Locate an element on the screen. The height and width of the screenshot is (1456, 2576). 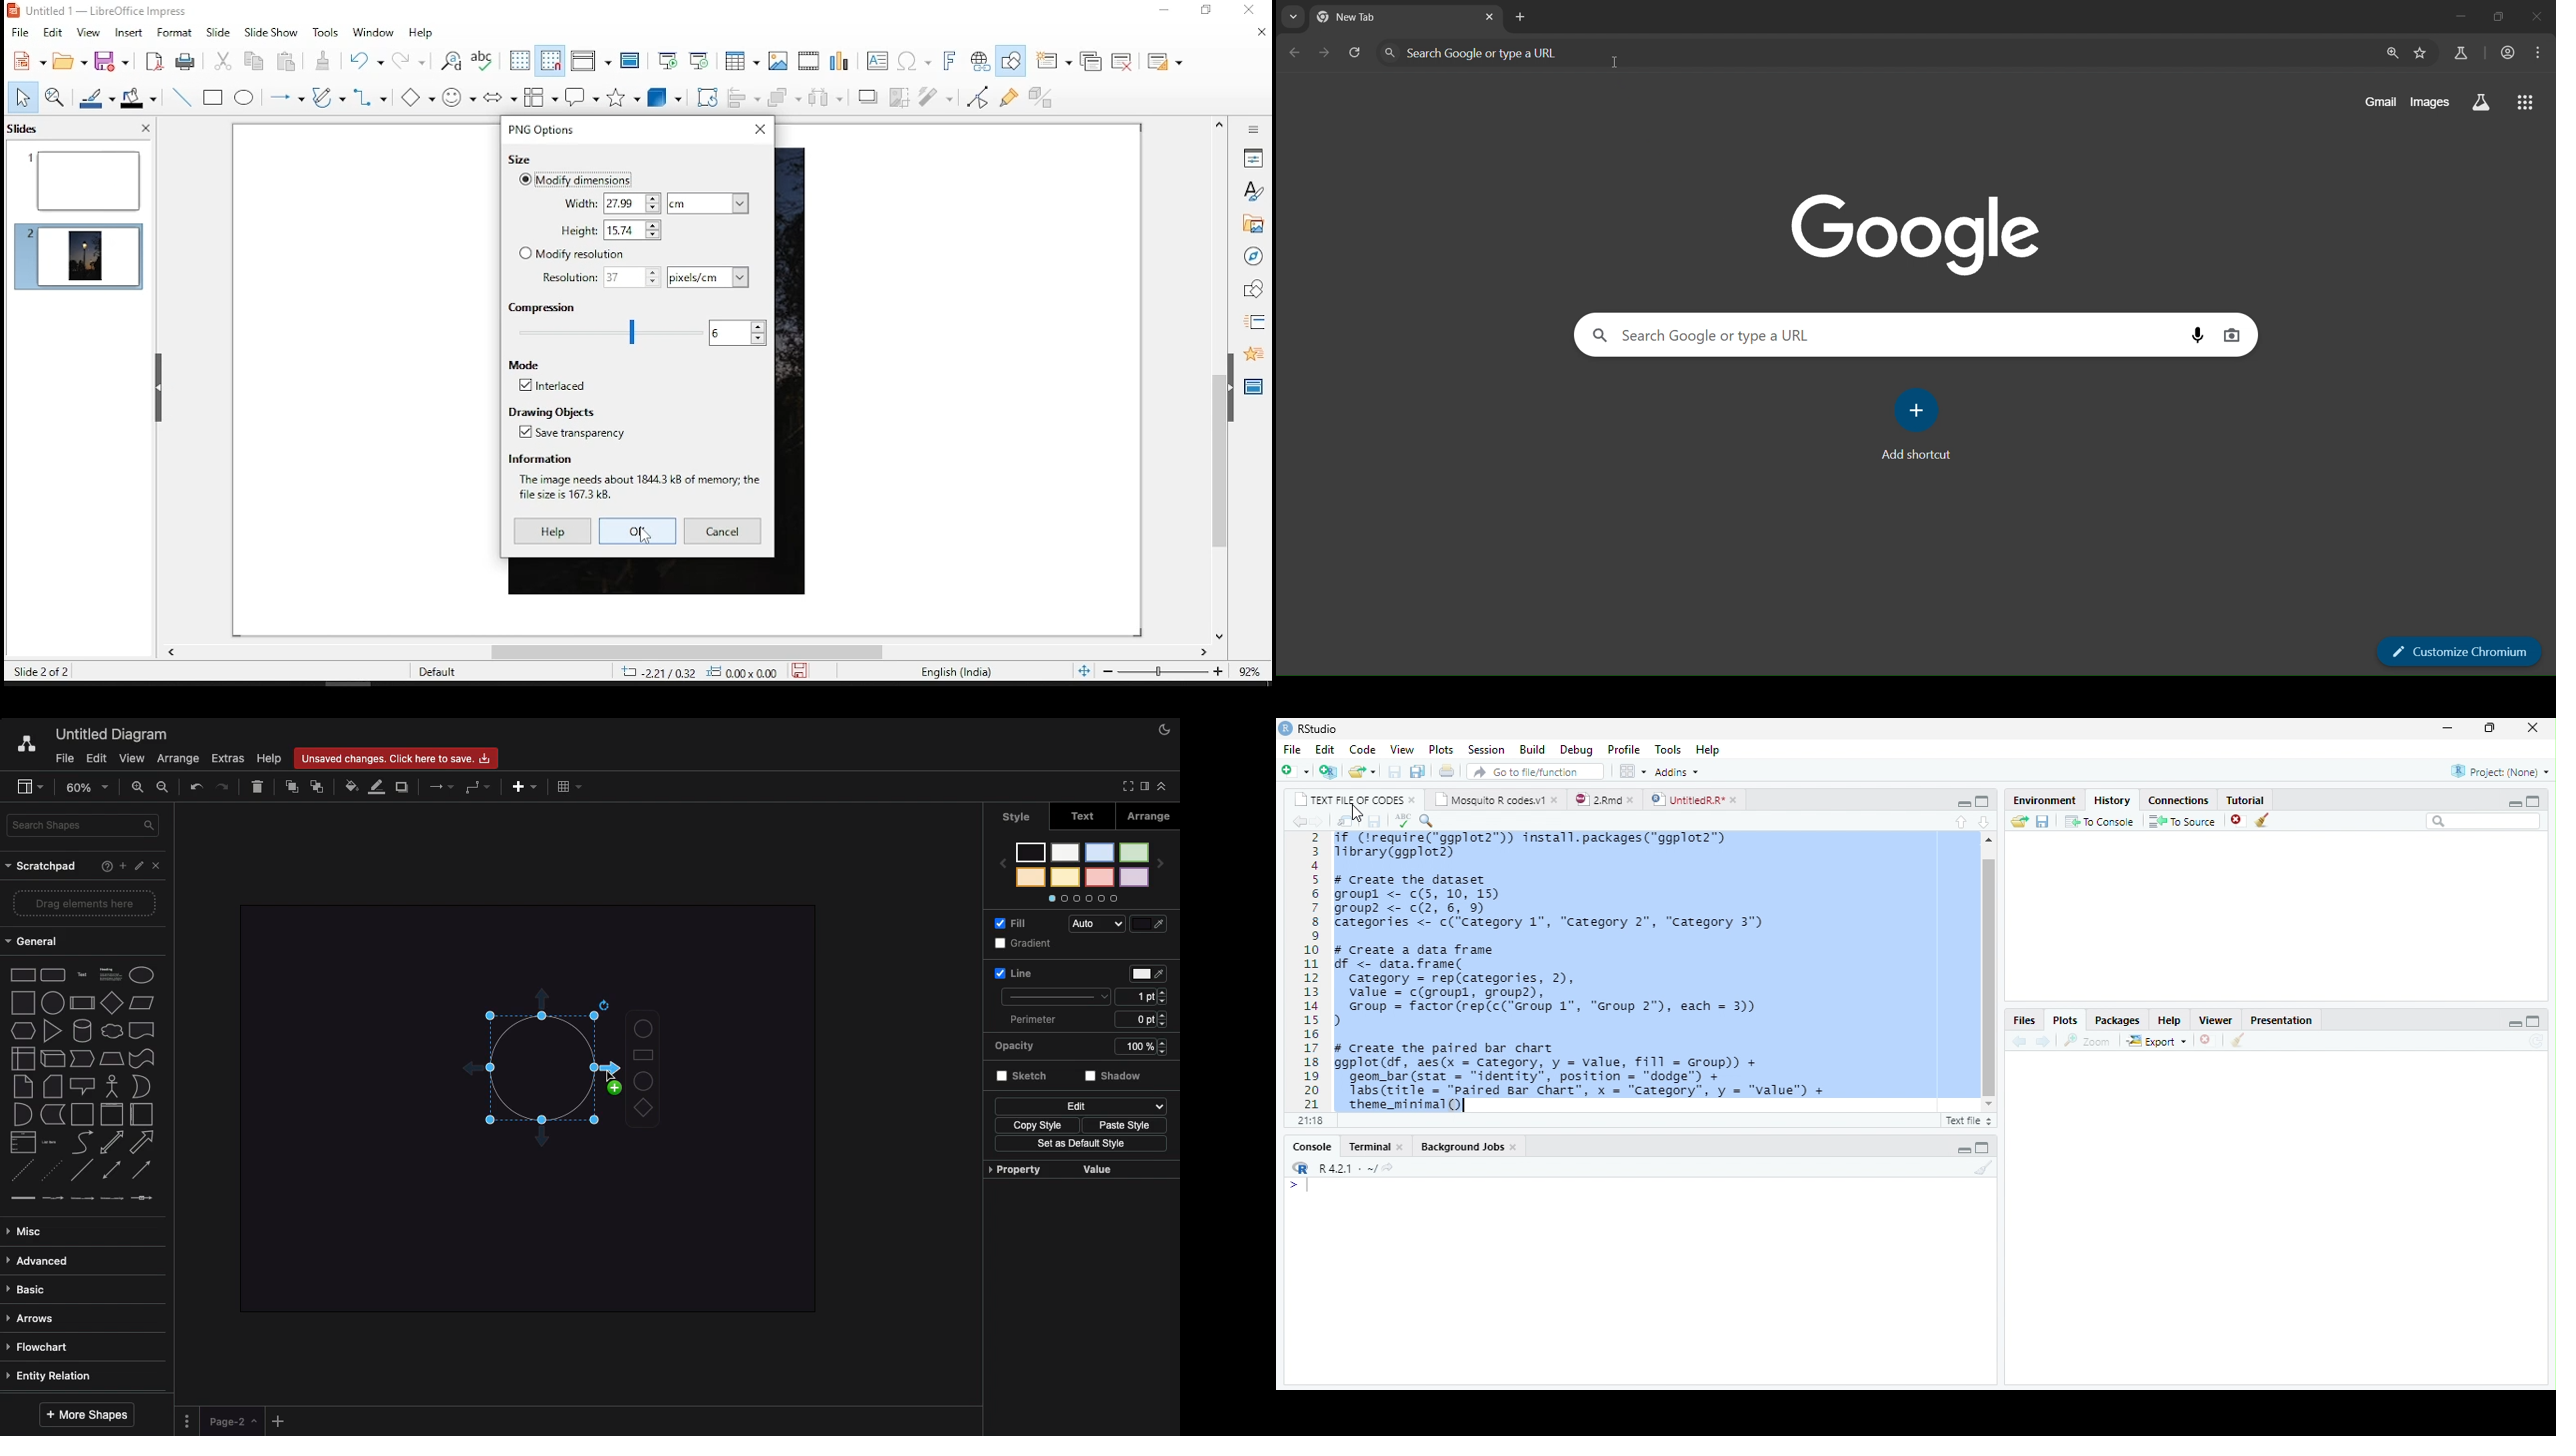
connections is located at coordinates (2177, 800).